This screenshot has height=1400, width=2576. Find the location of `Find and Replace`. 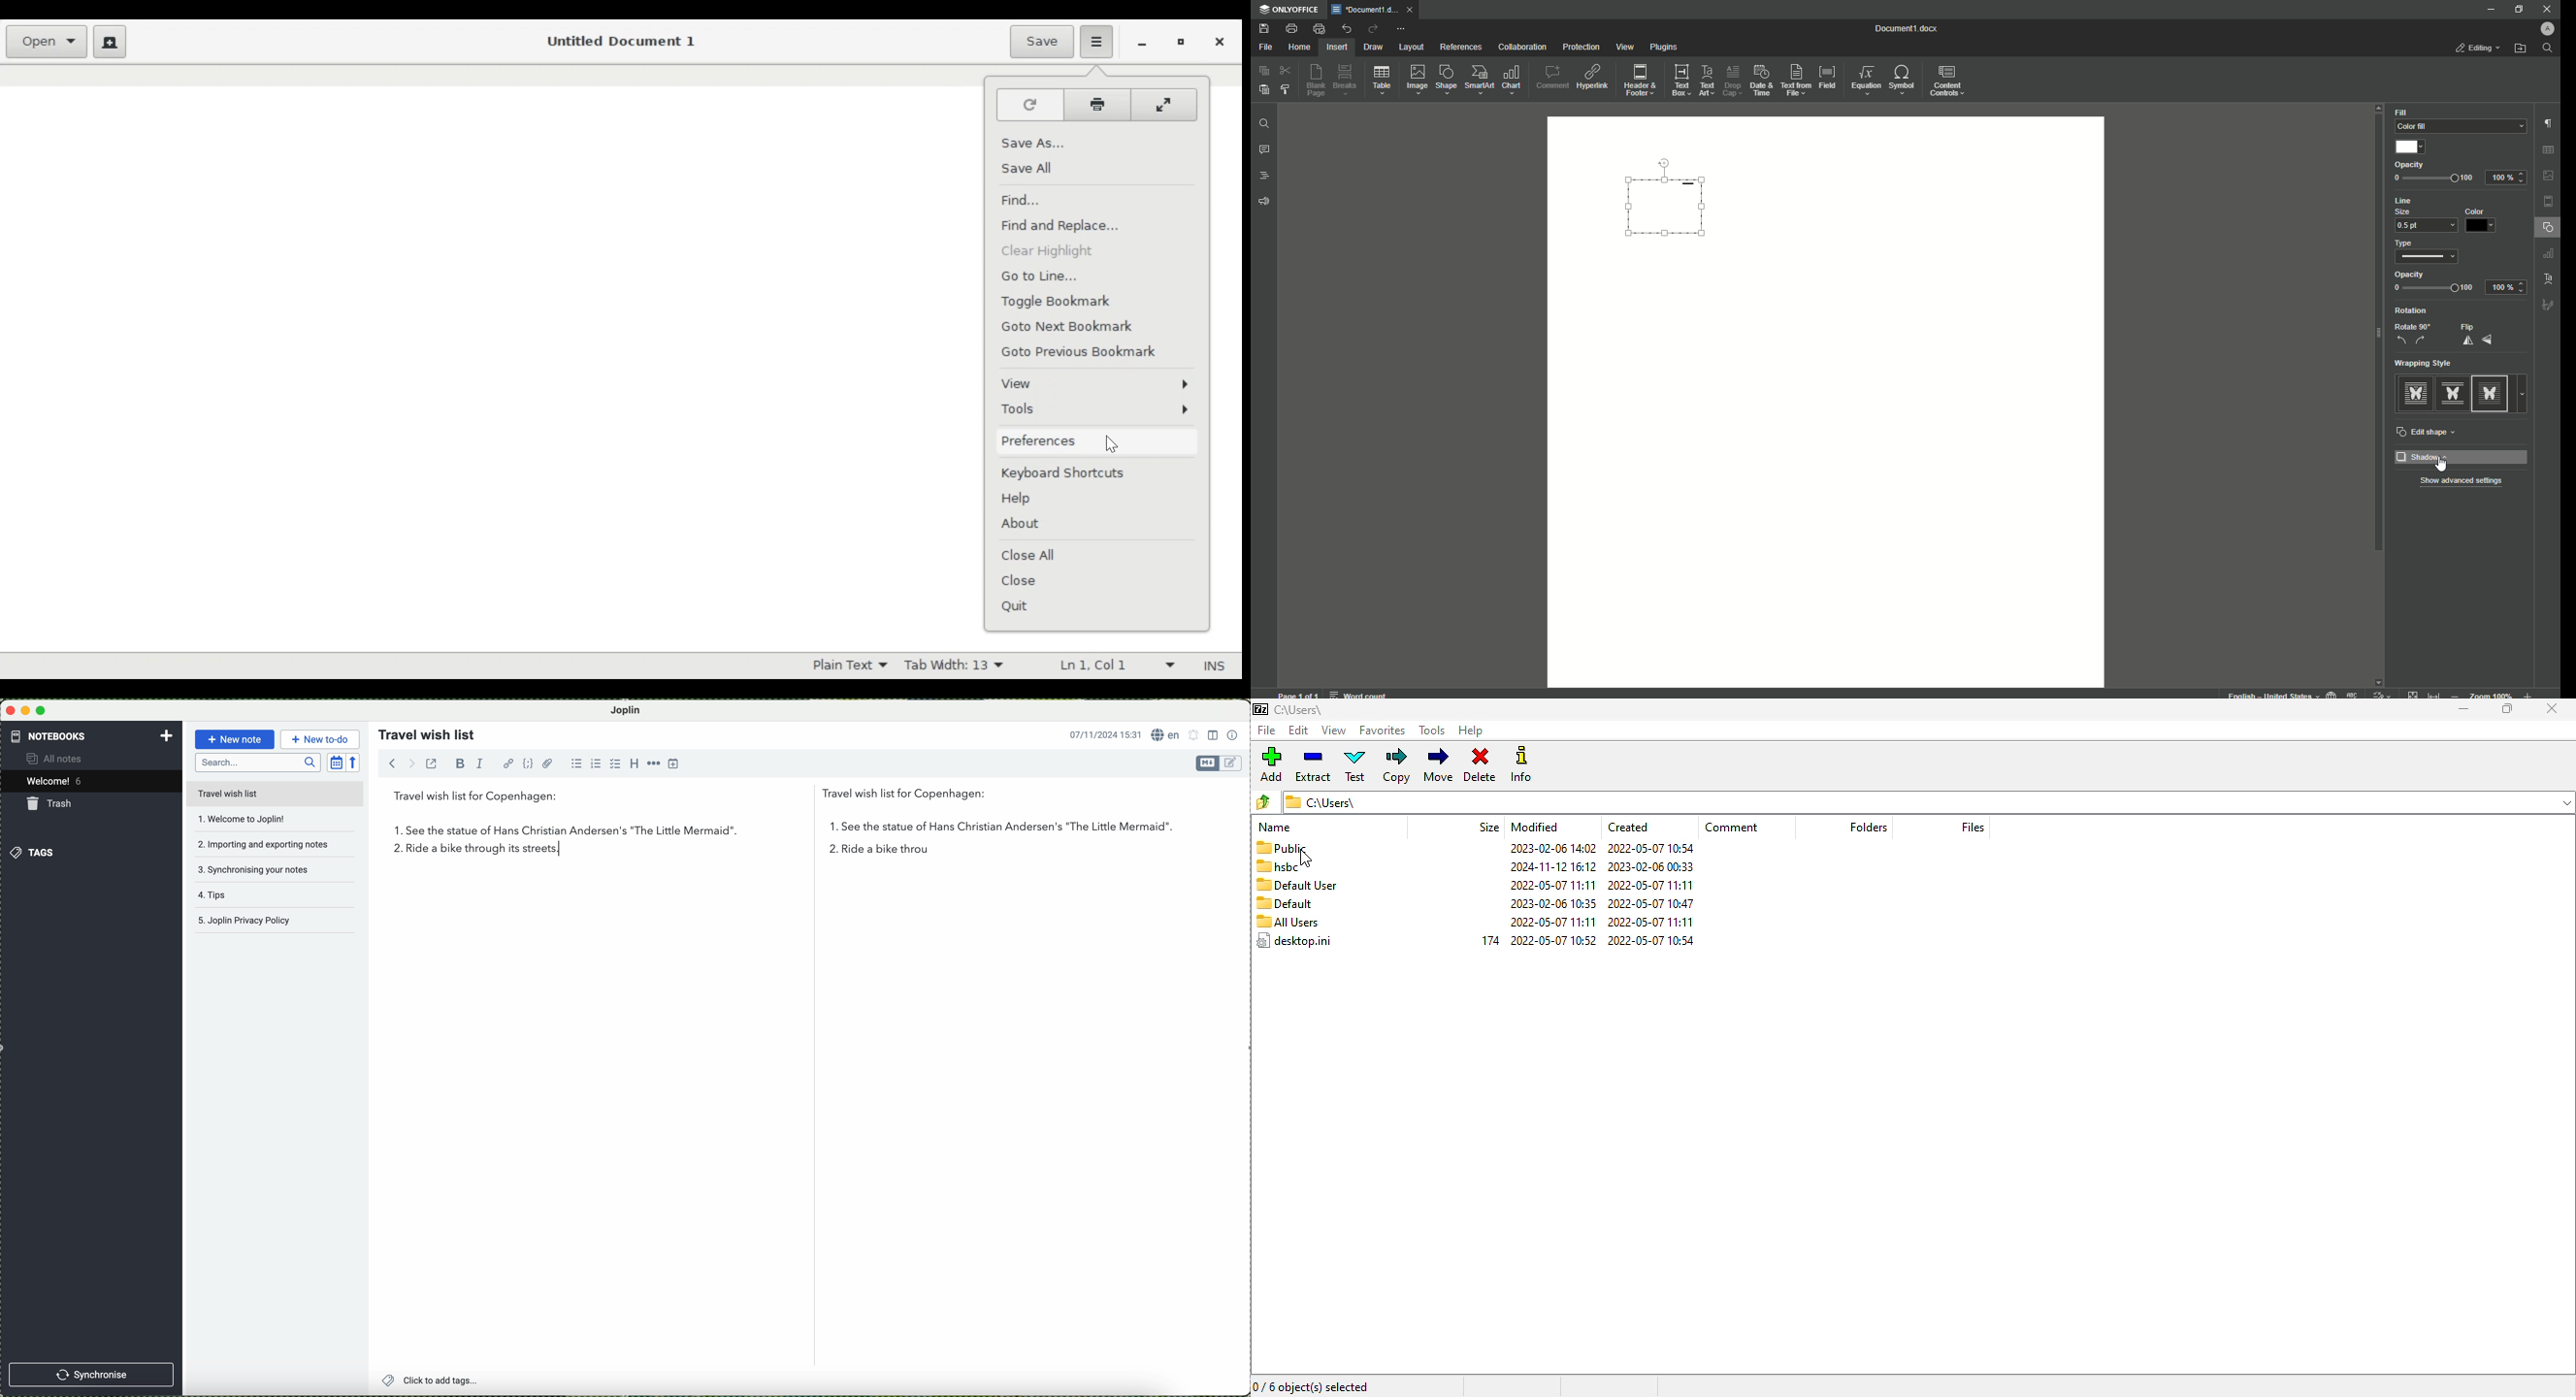

Find and Replace is located at coordinates (1064, 227).